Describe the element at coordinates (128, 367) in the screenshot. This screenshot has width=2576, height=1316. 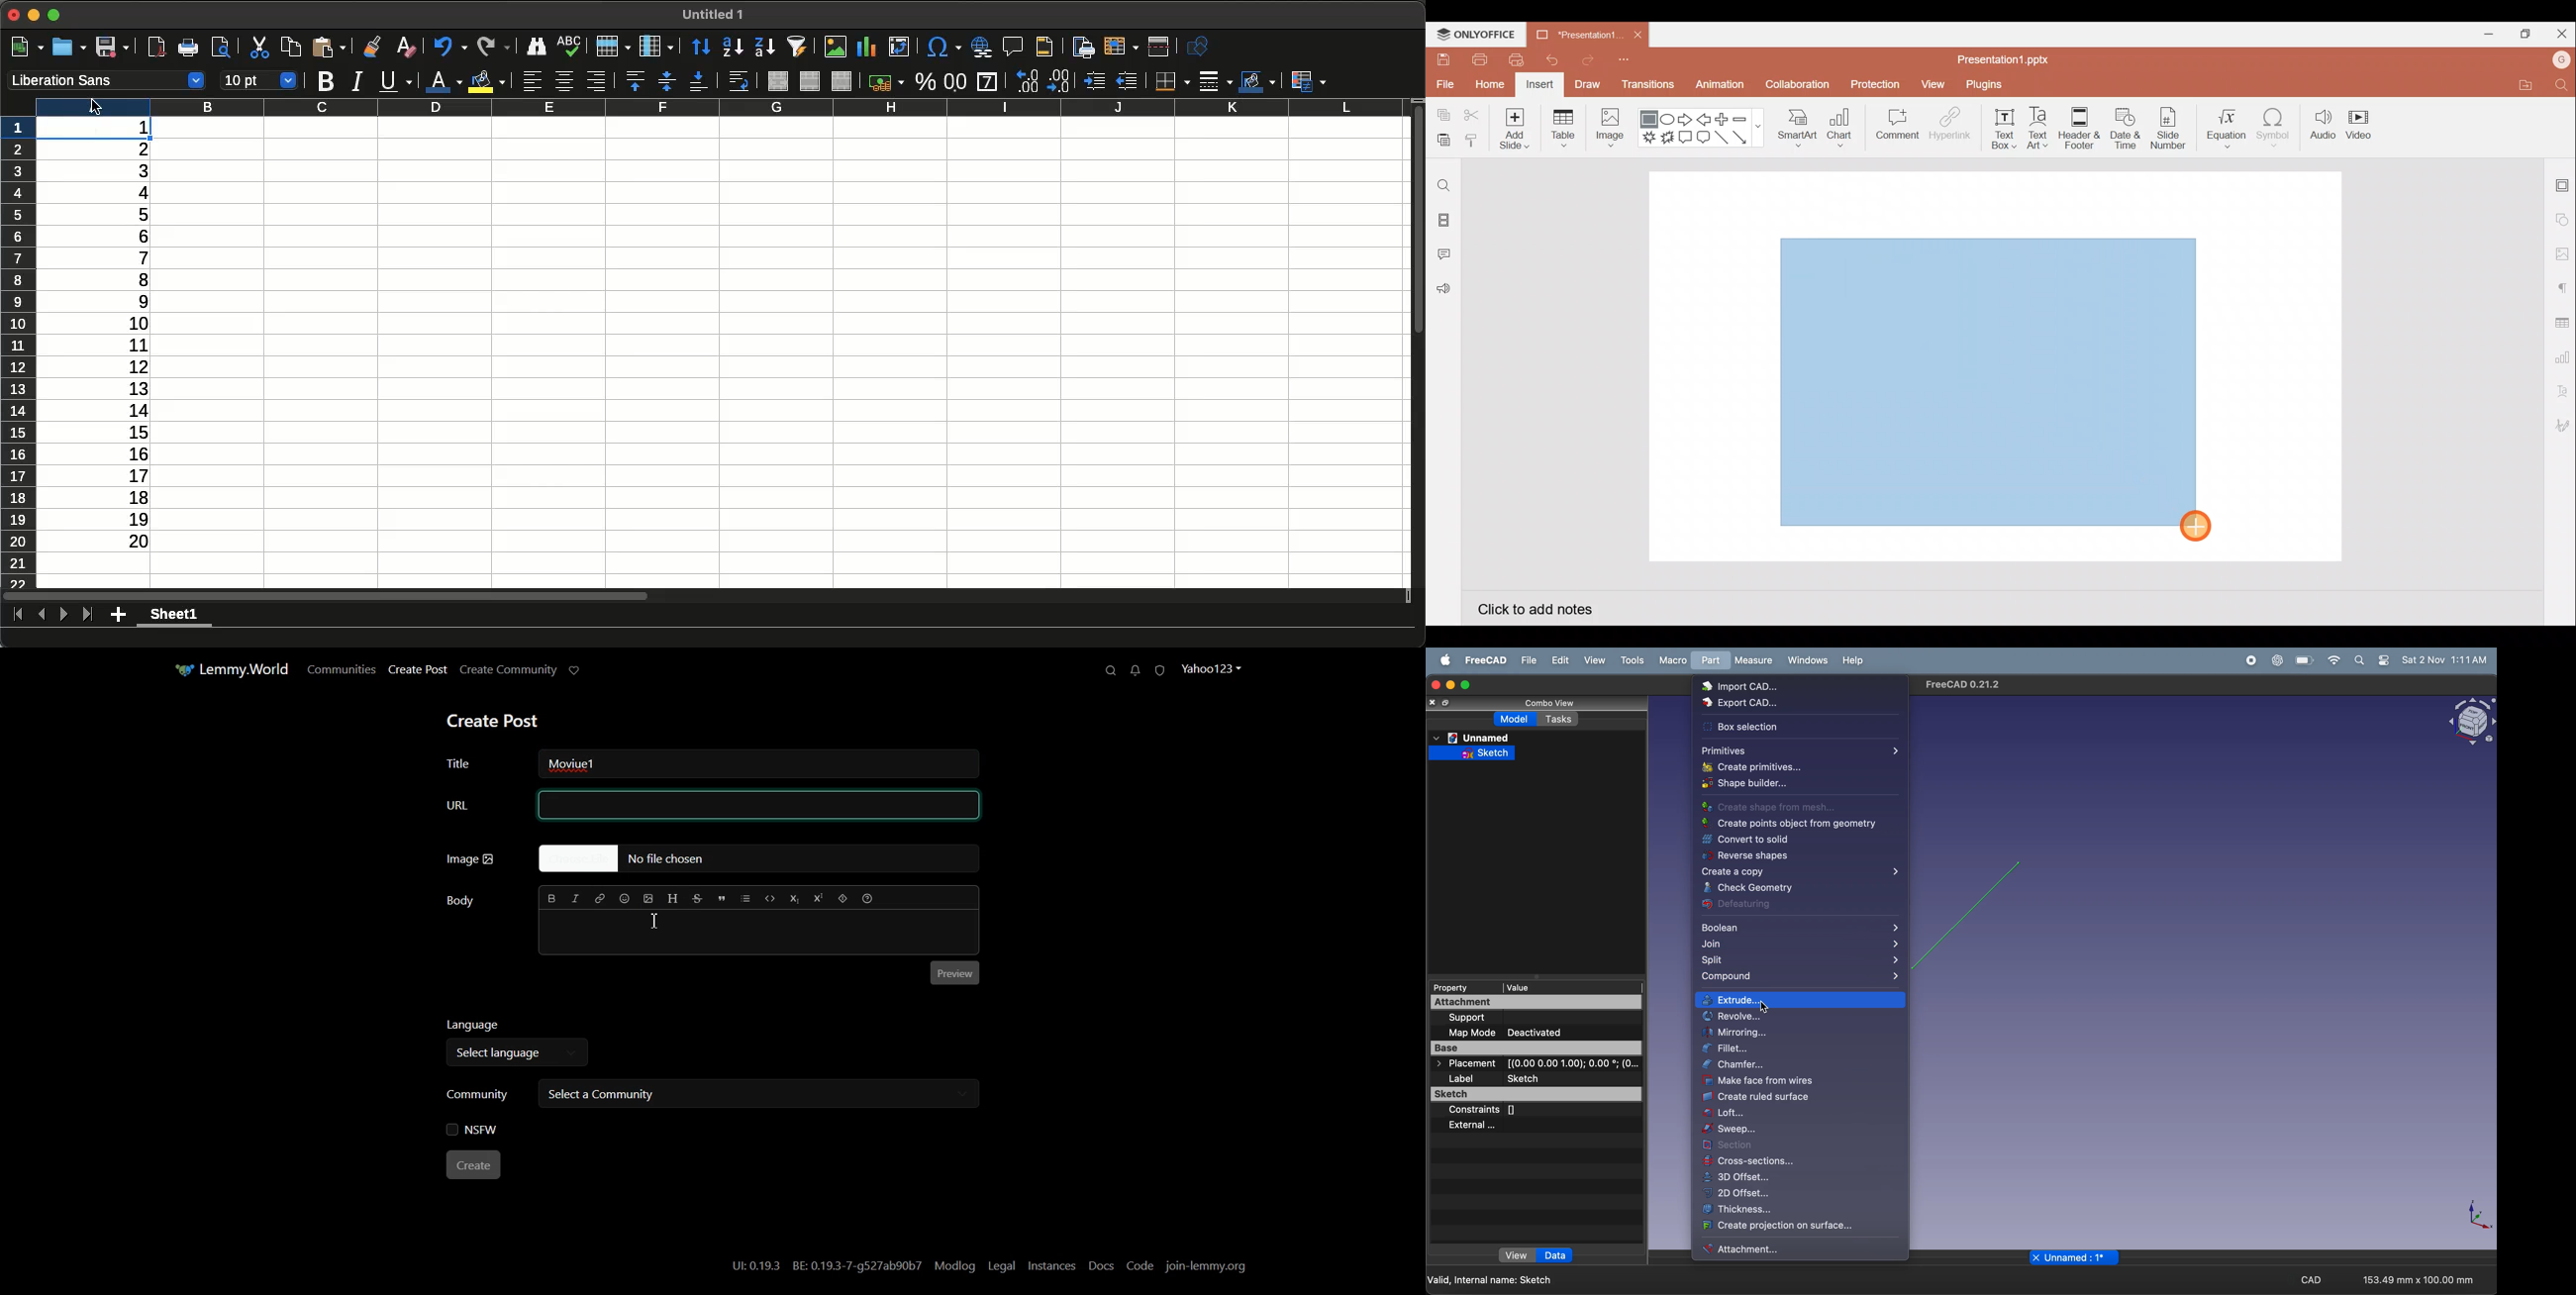
I see `12` at that location.